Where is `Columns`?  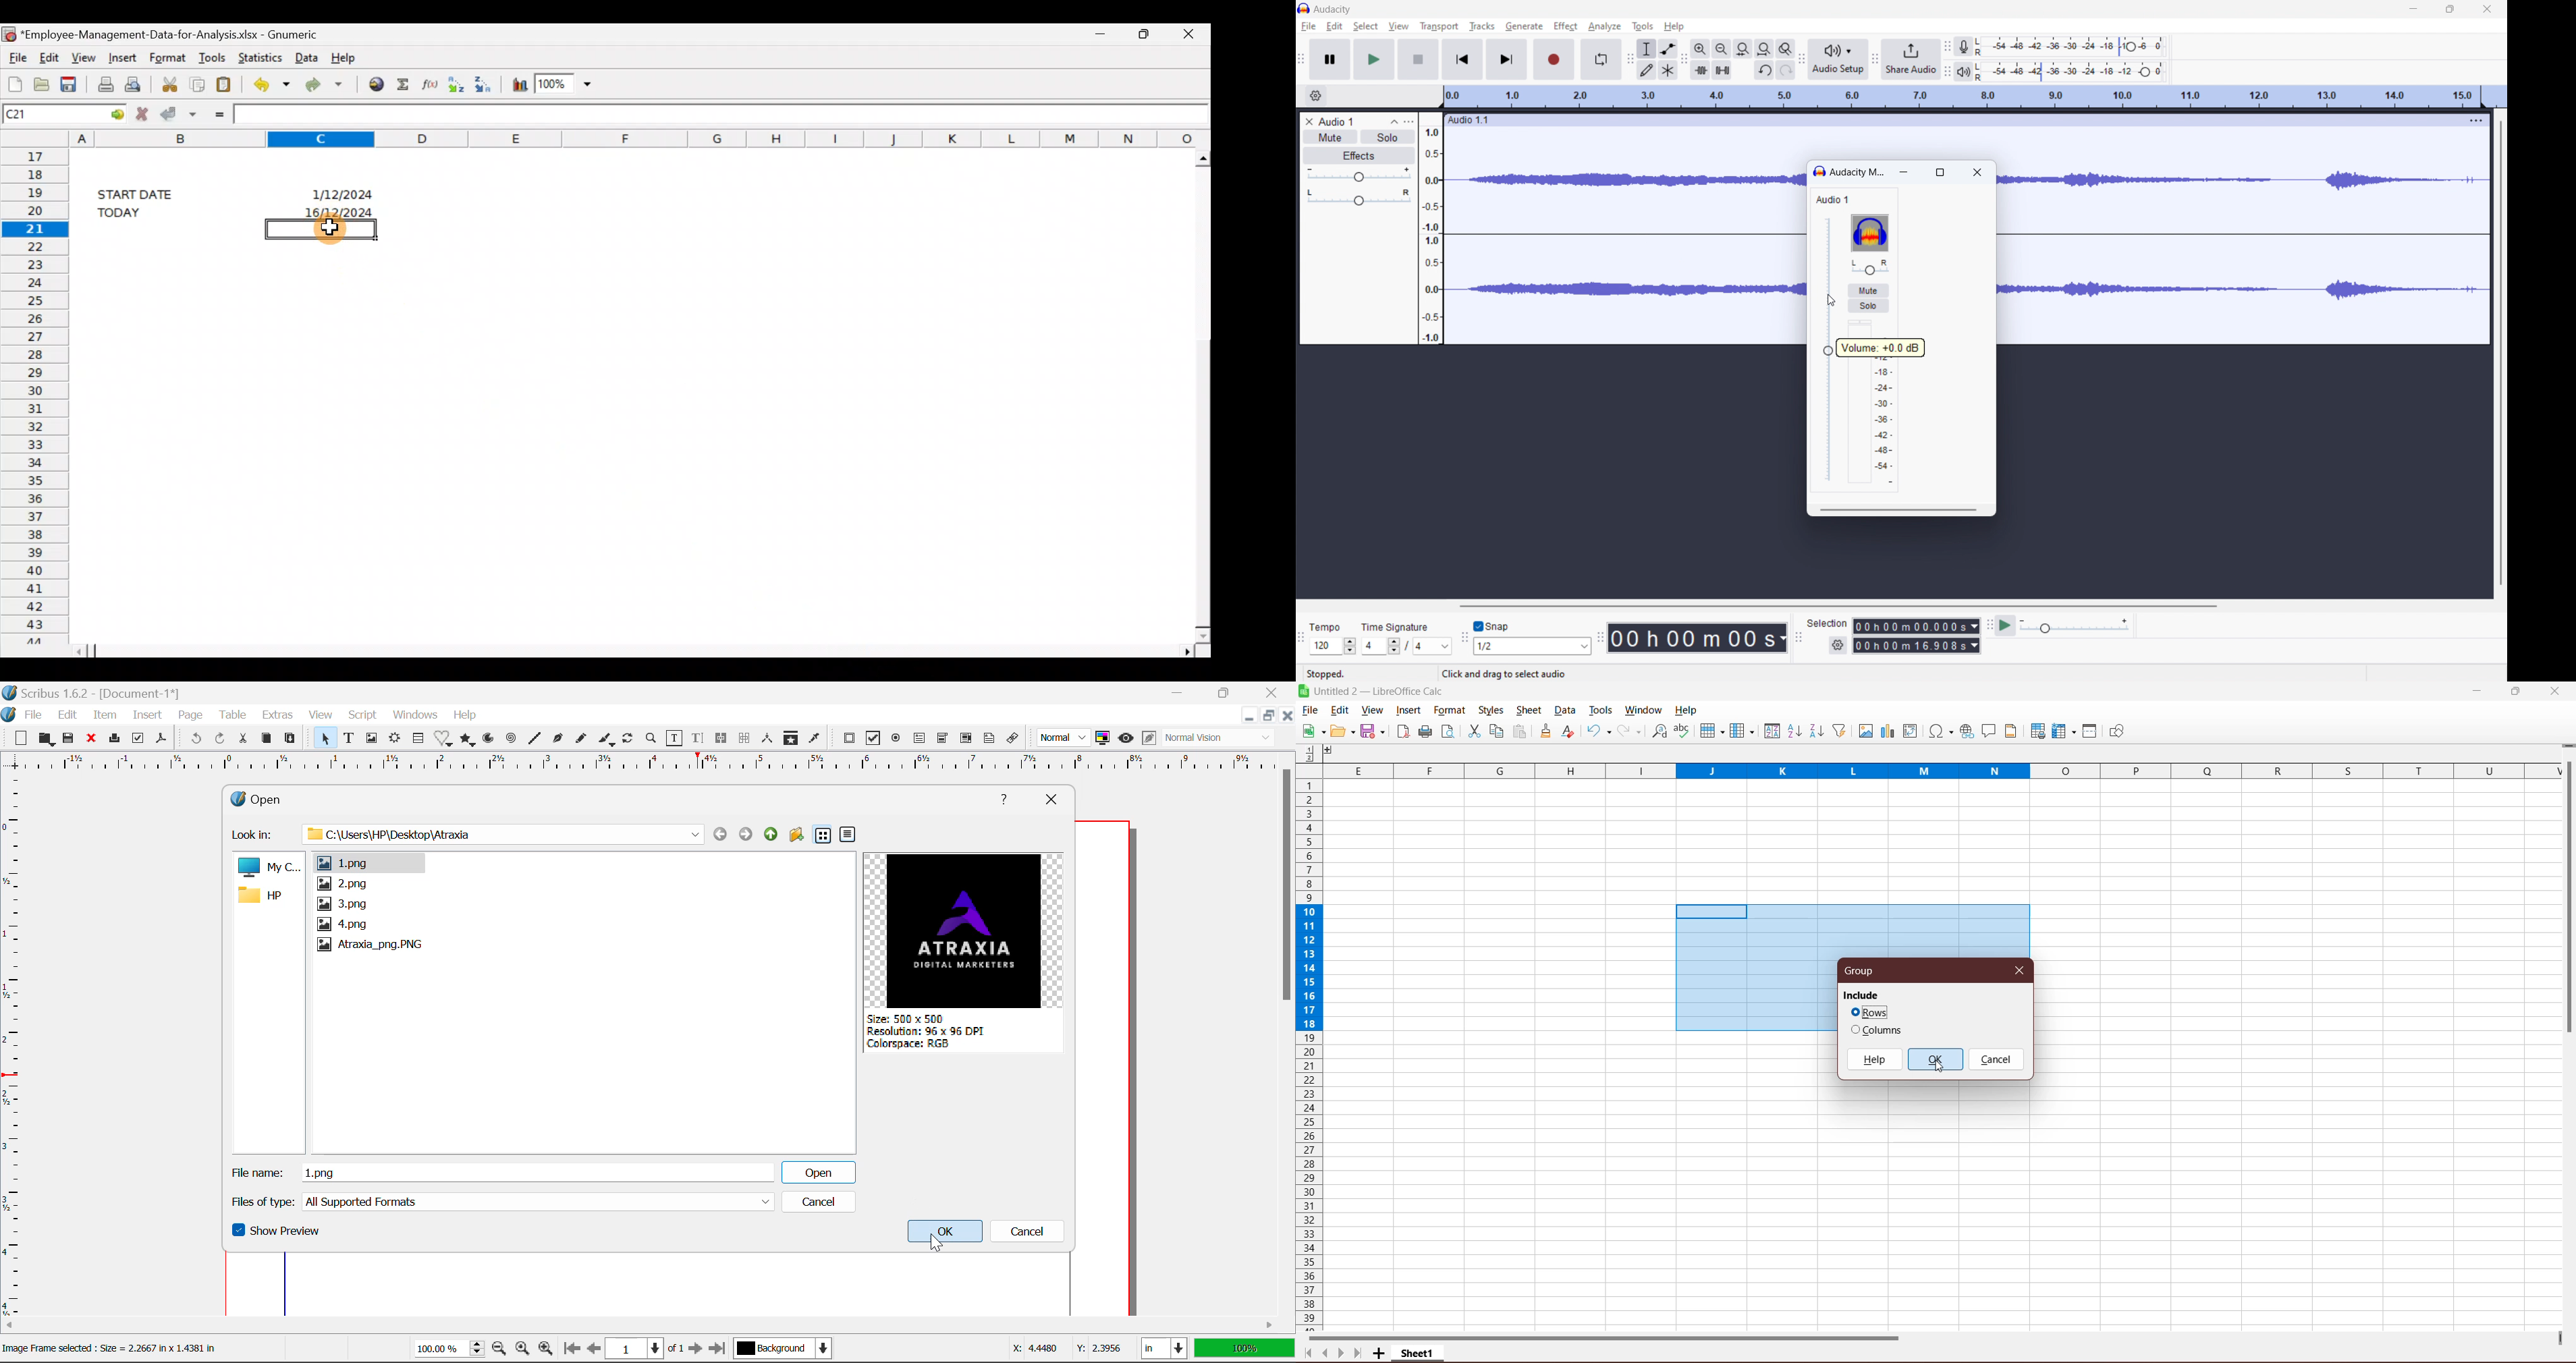
Columns is located at coordinates (1742, 731).